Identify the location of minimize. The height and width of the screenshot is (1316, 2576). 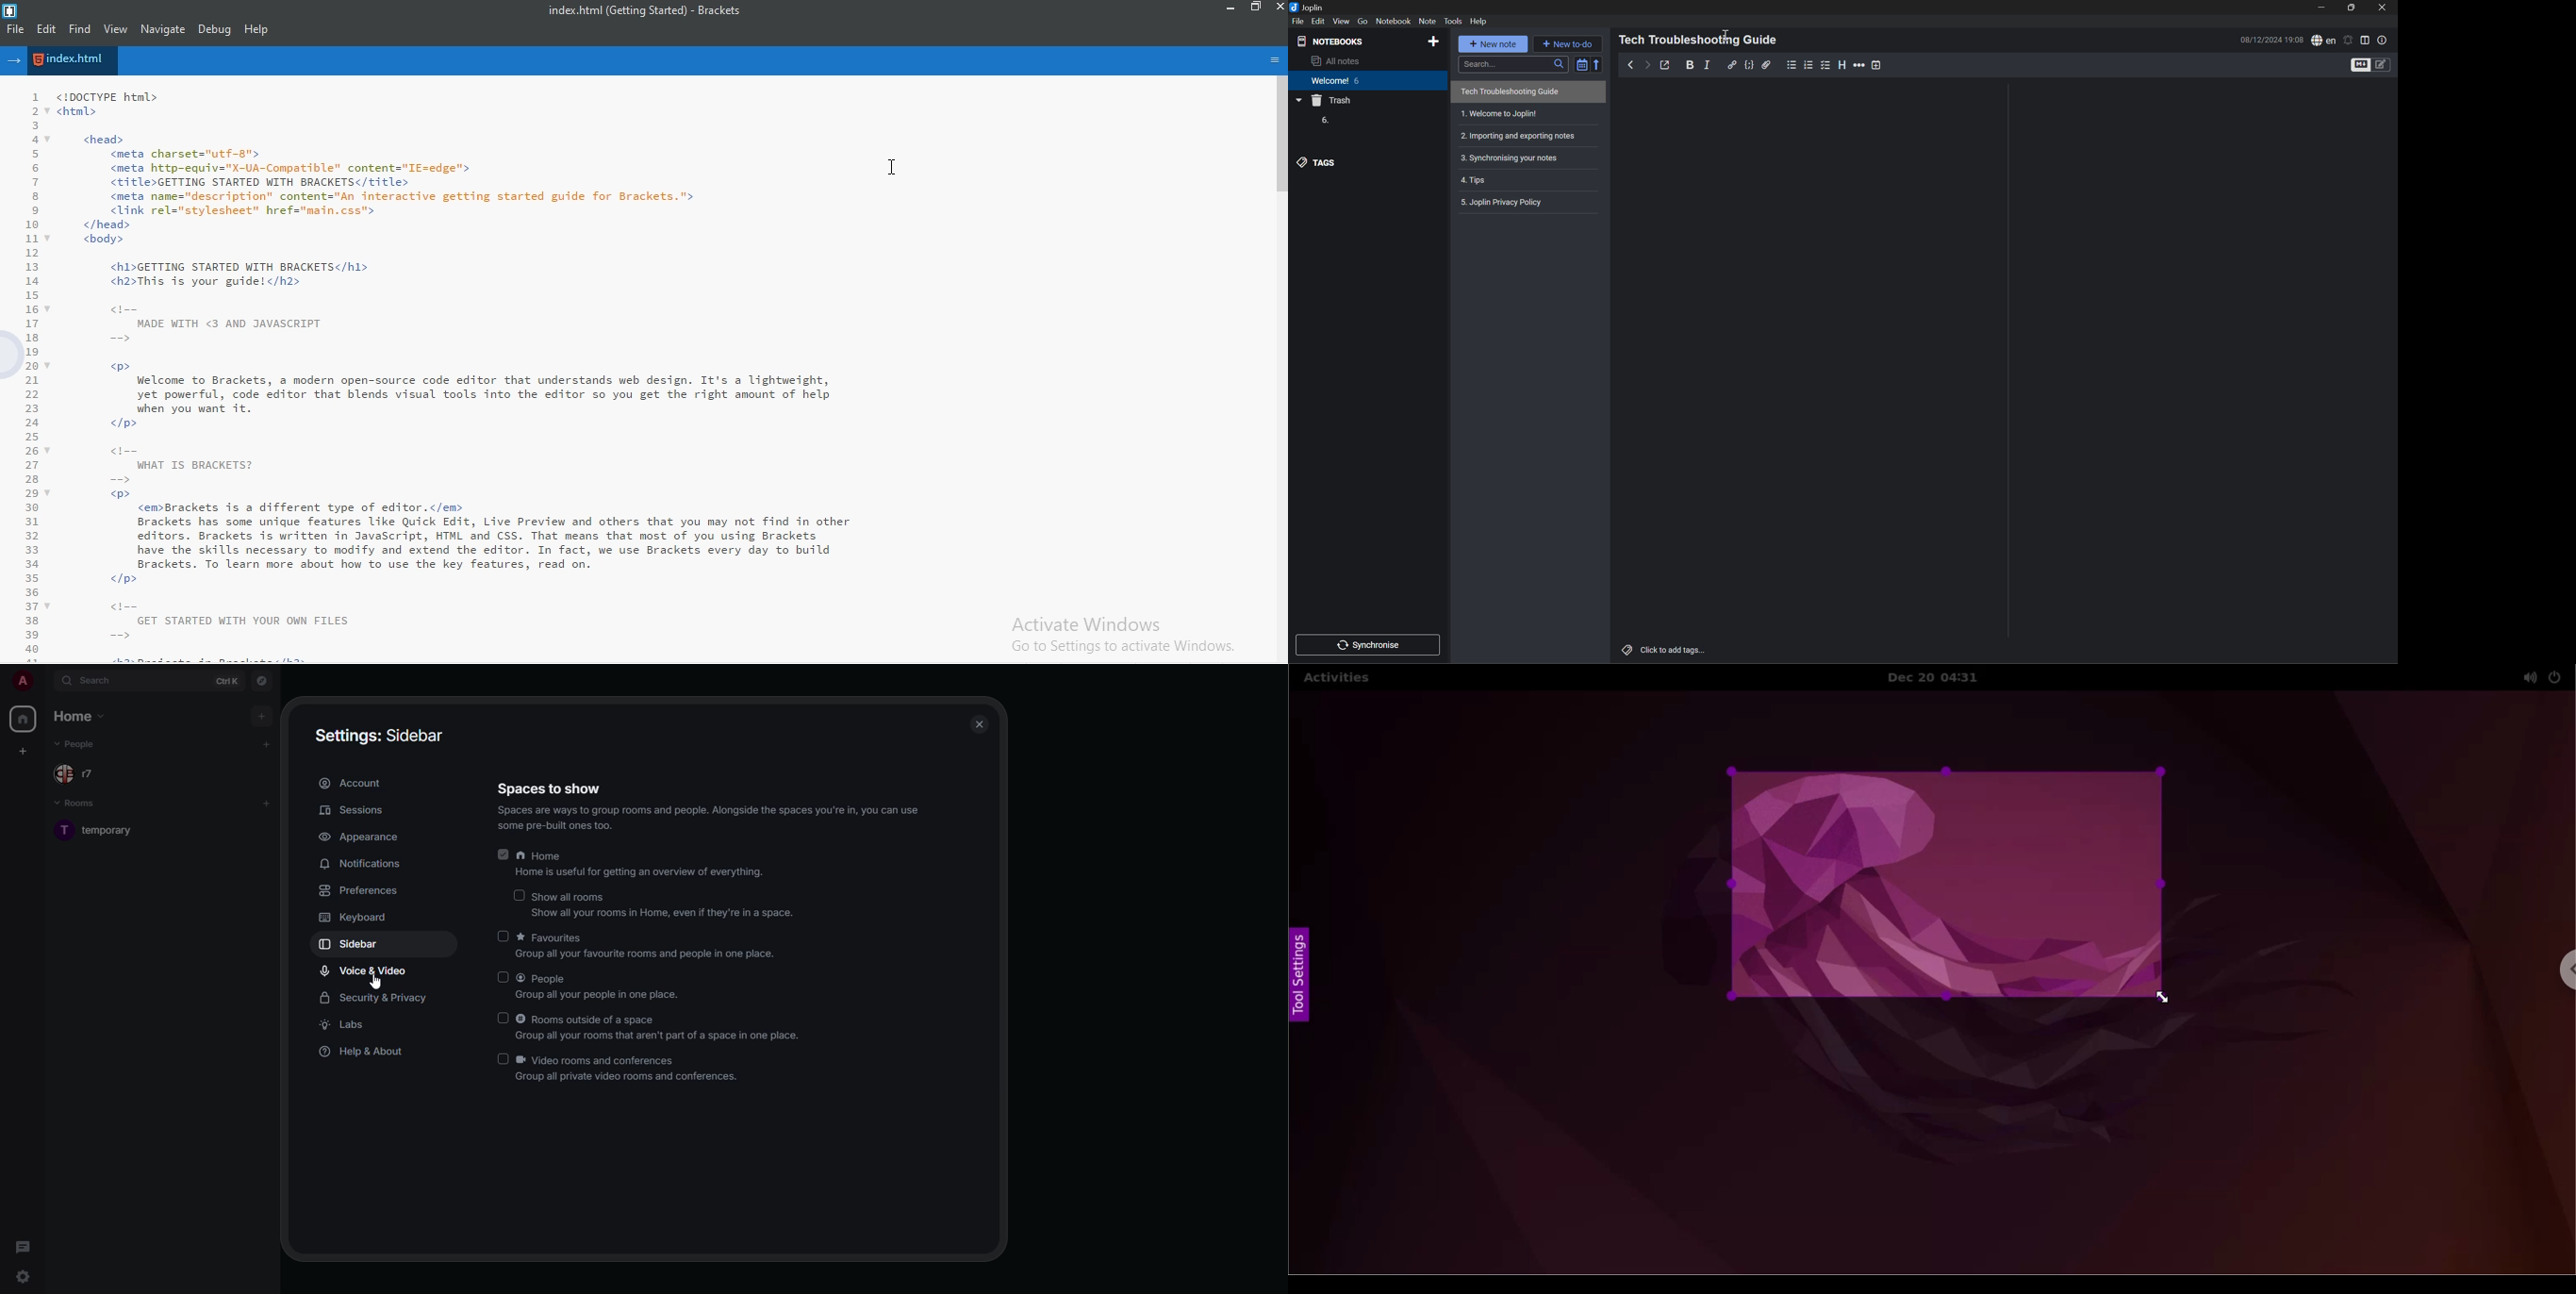
(1231, 8).